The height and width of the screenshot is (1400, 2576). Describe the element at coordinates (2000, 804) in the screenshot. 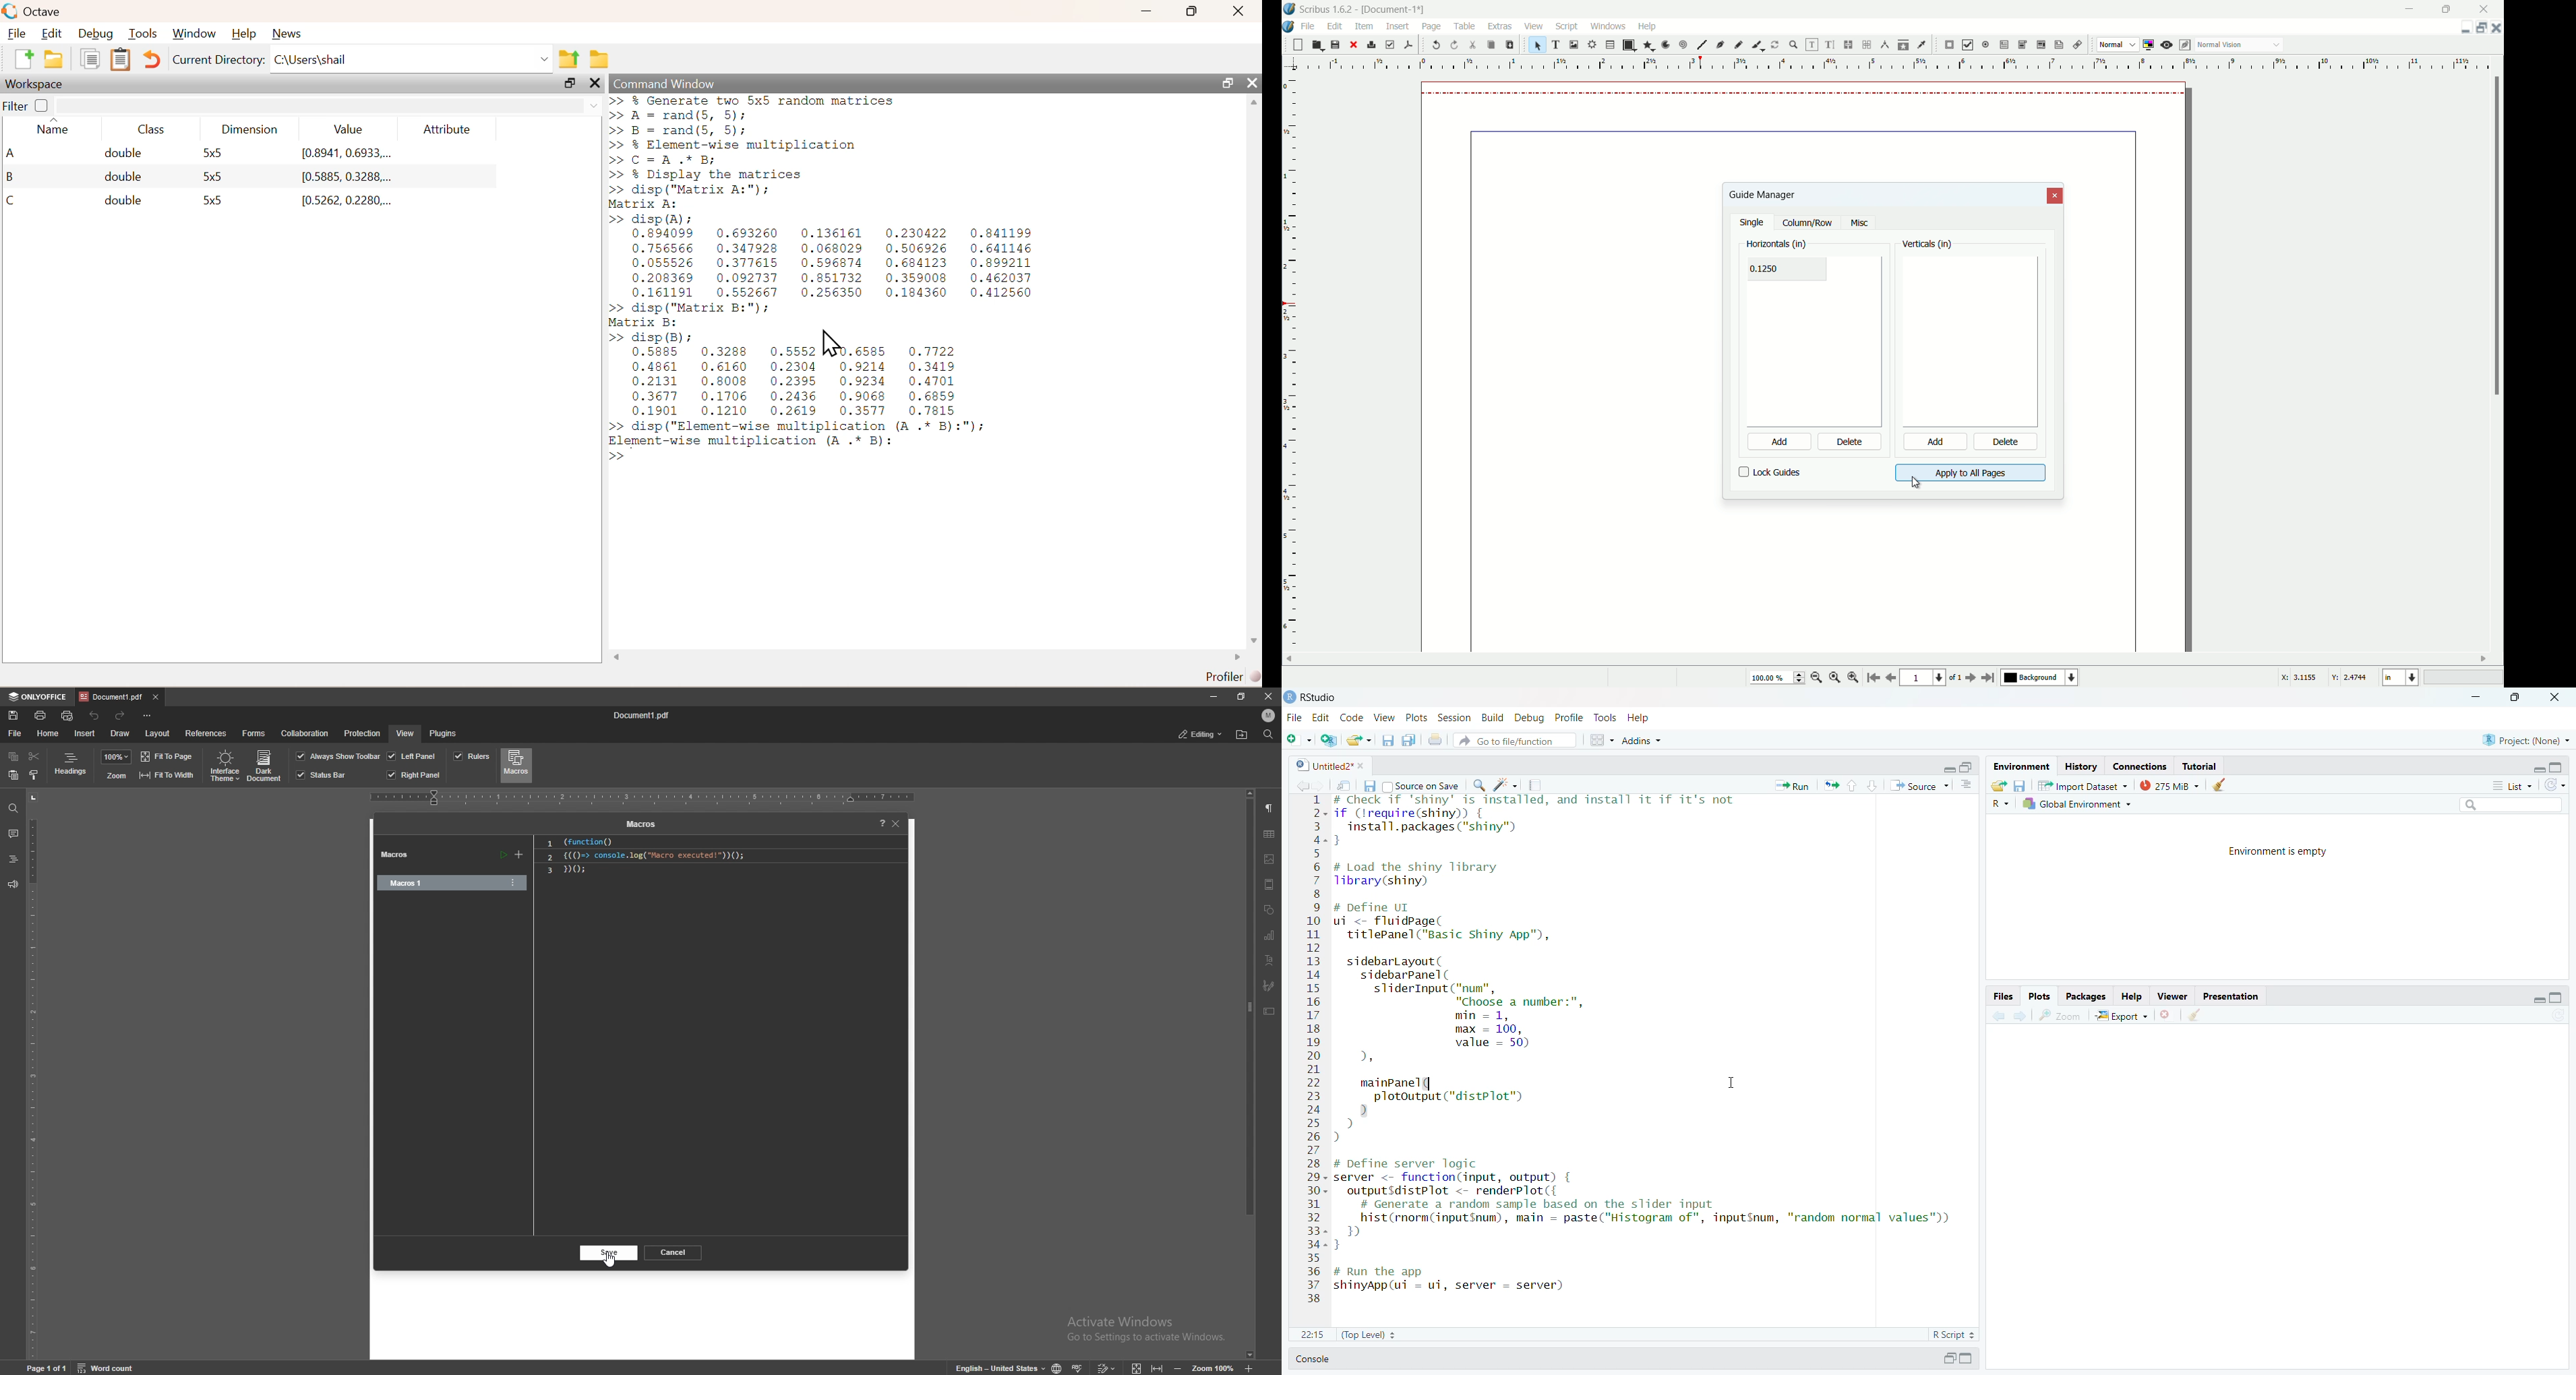

I see `R` at that location.